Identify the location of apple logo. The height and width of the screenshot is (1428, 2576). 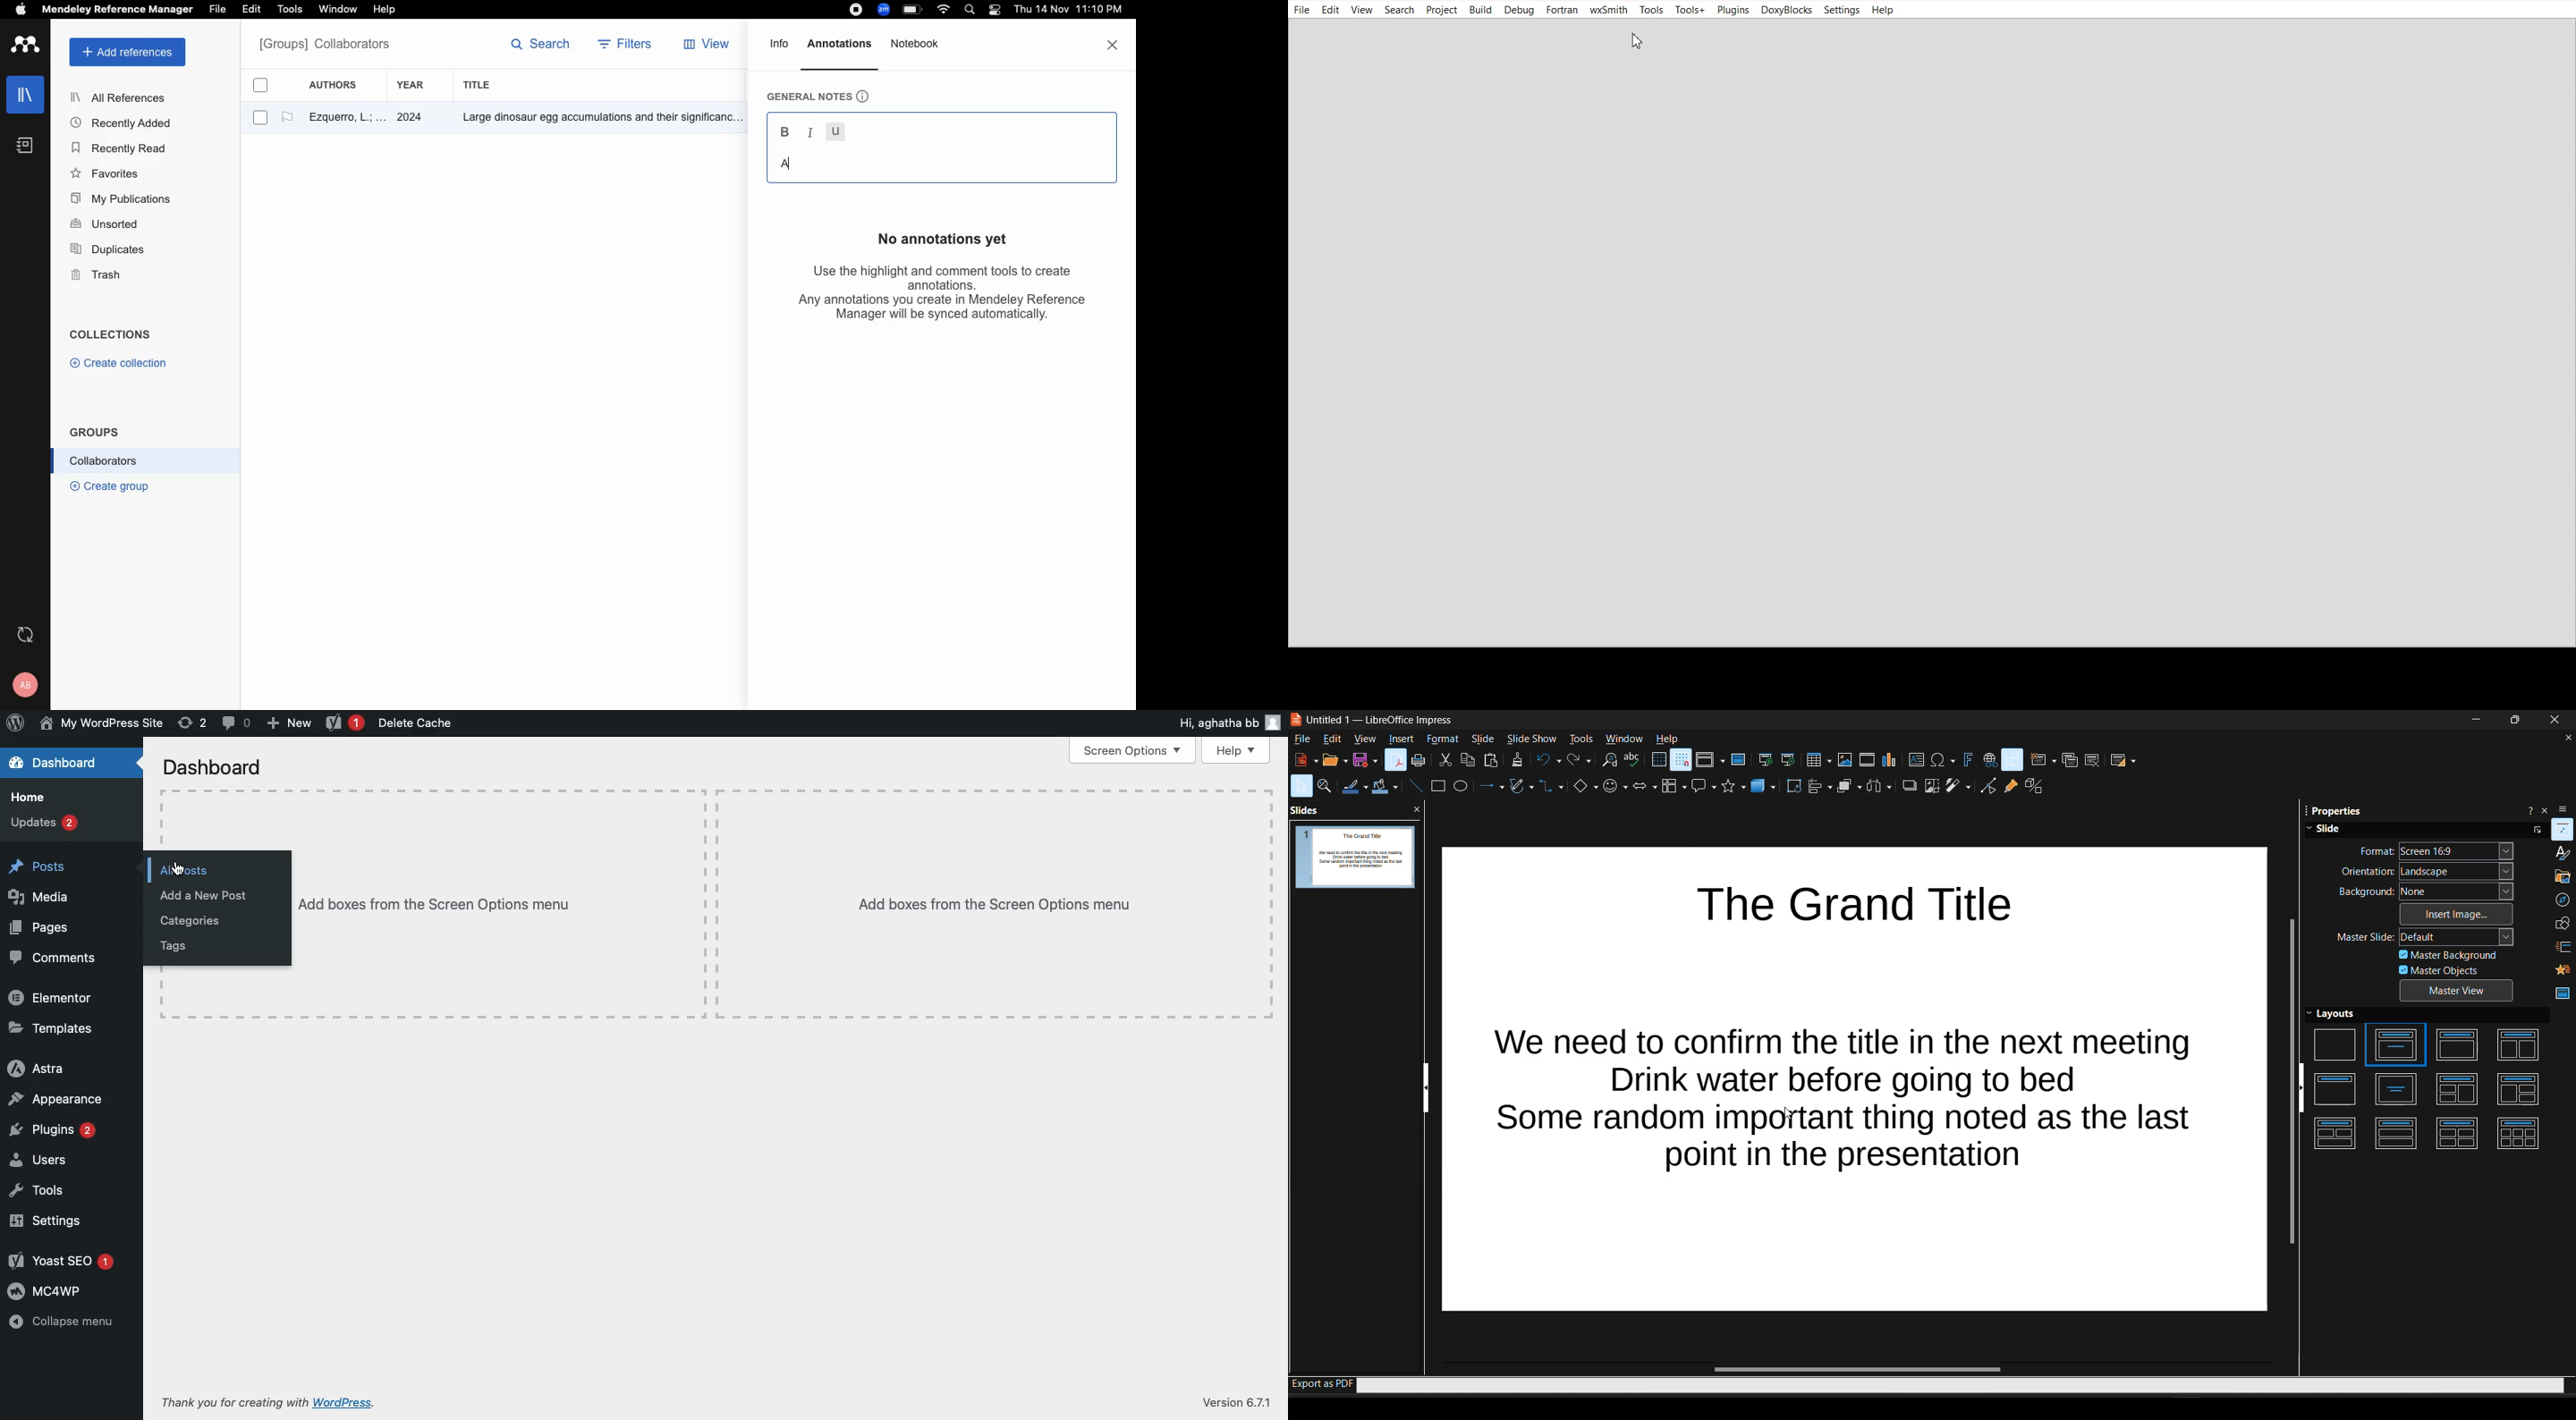
(21, 11).